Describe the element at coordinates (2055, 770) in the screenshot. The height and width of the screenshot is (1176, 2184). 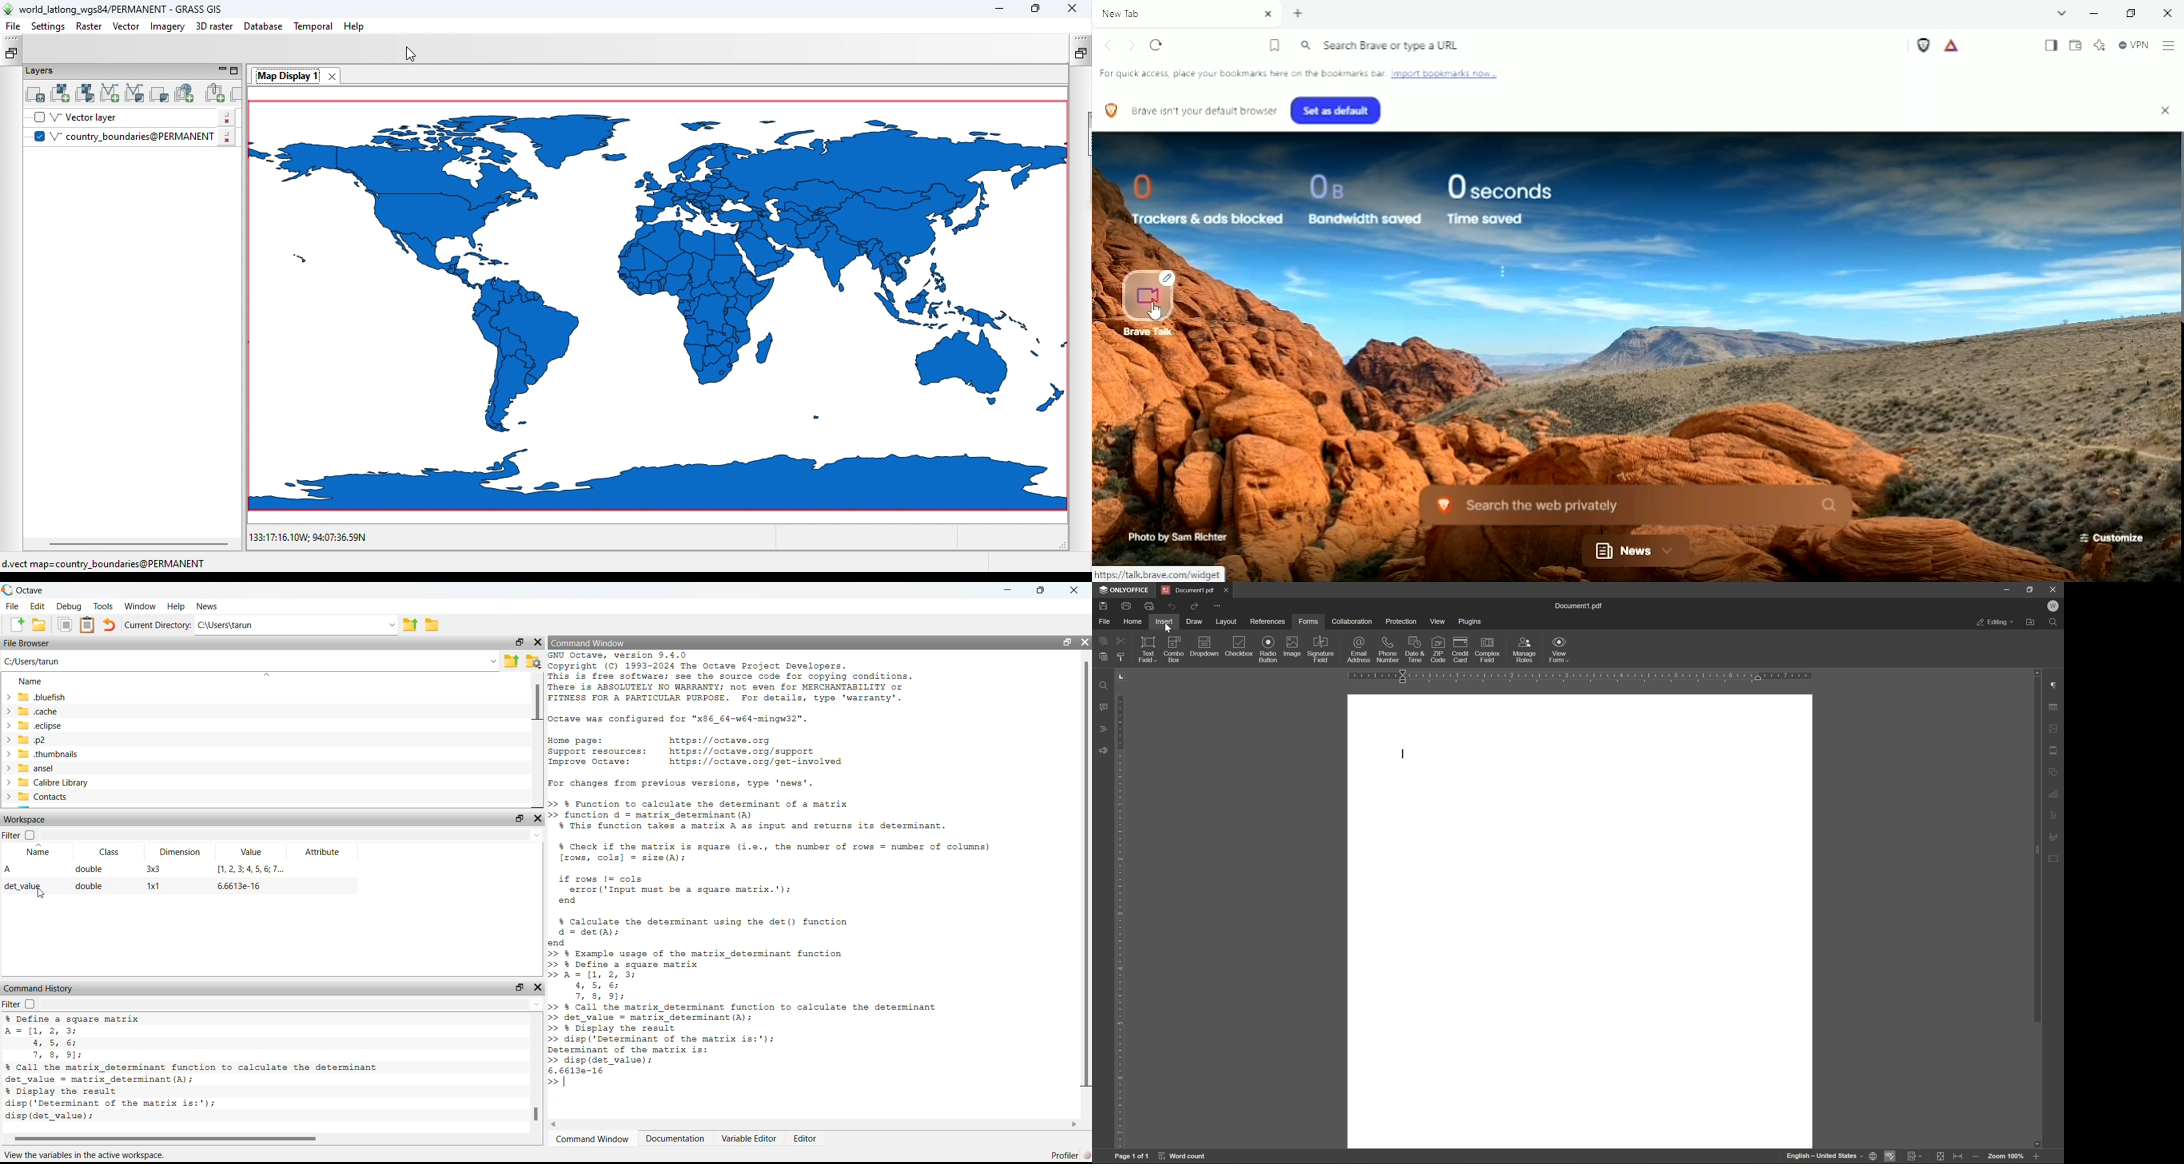
I see `shape settings` at that location.